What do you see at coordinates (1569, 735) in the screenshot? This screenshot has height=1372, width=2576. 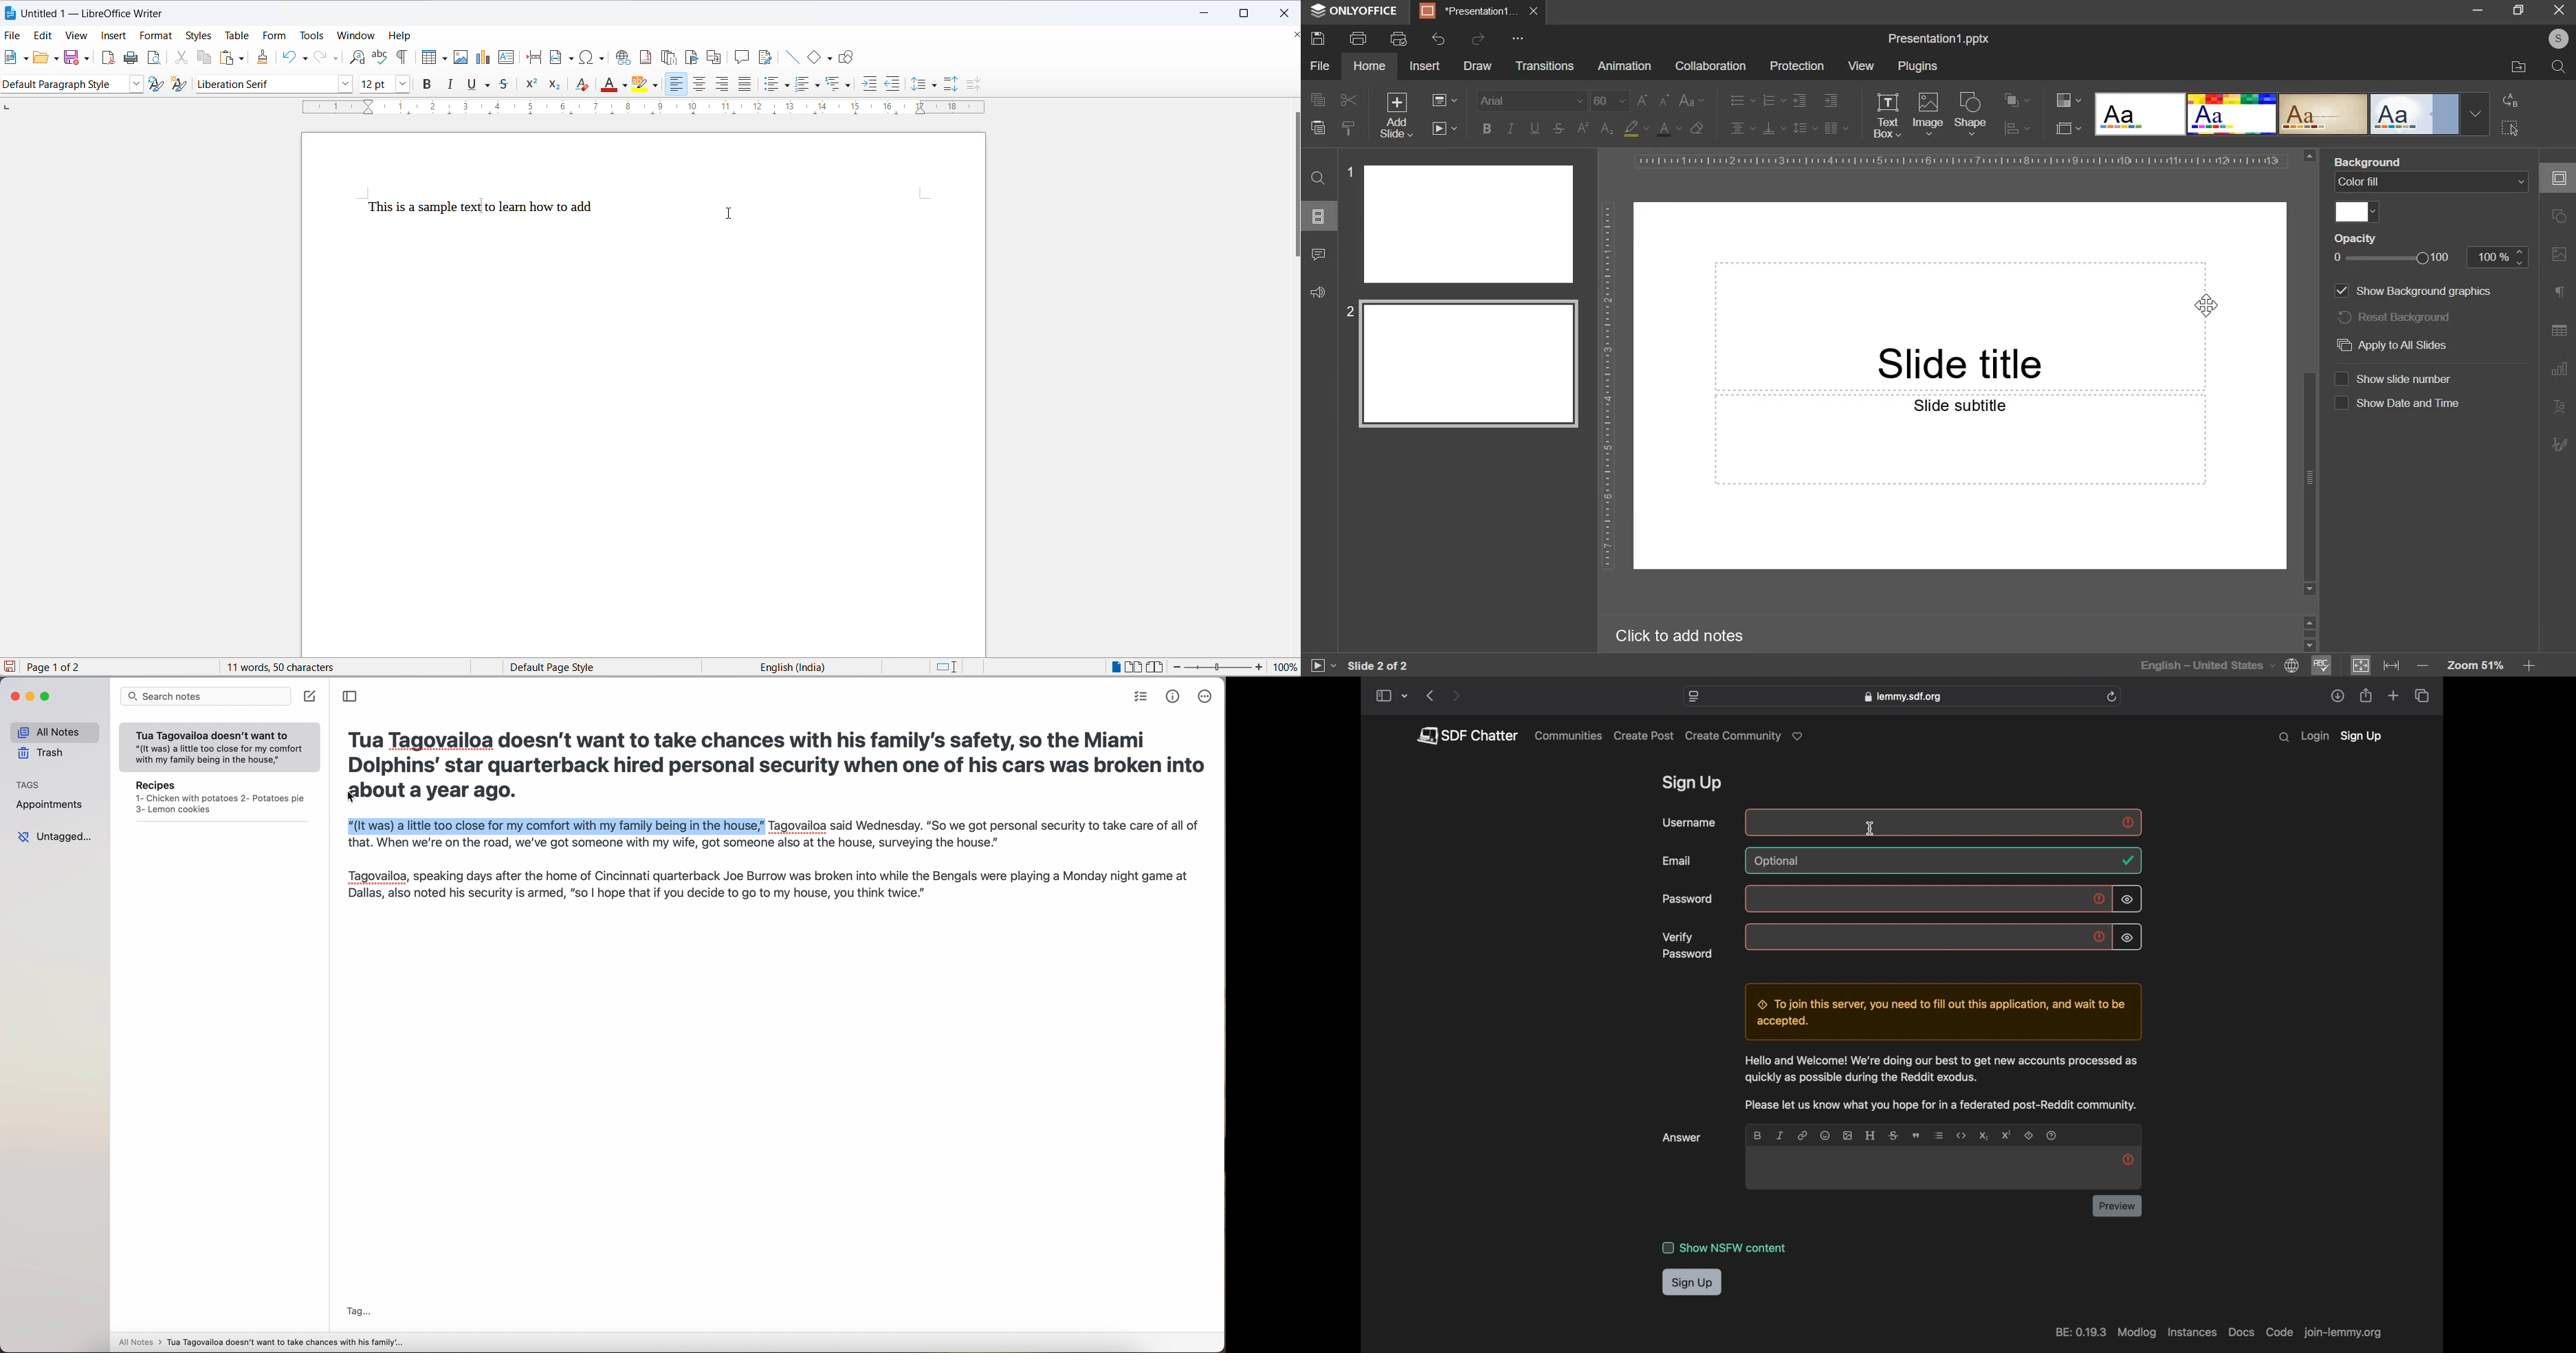 I see `communities` at bounding box center [1569, 735].